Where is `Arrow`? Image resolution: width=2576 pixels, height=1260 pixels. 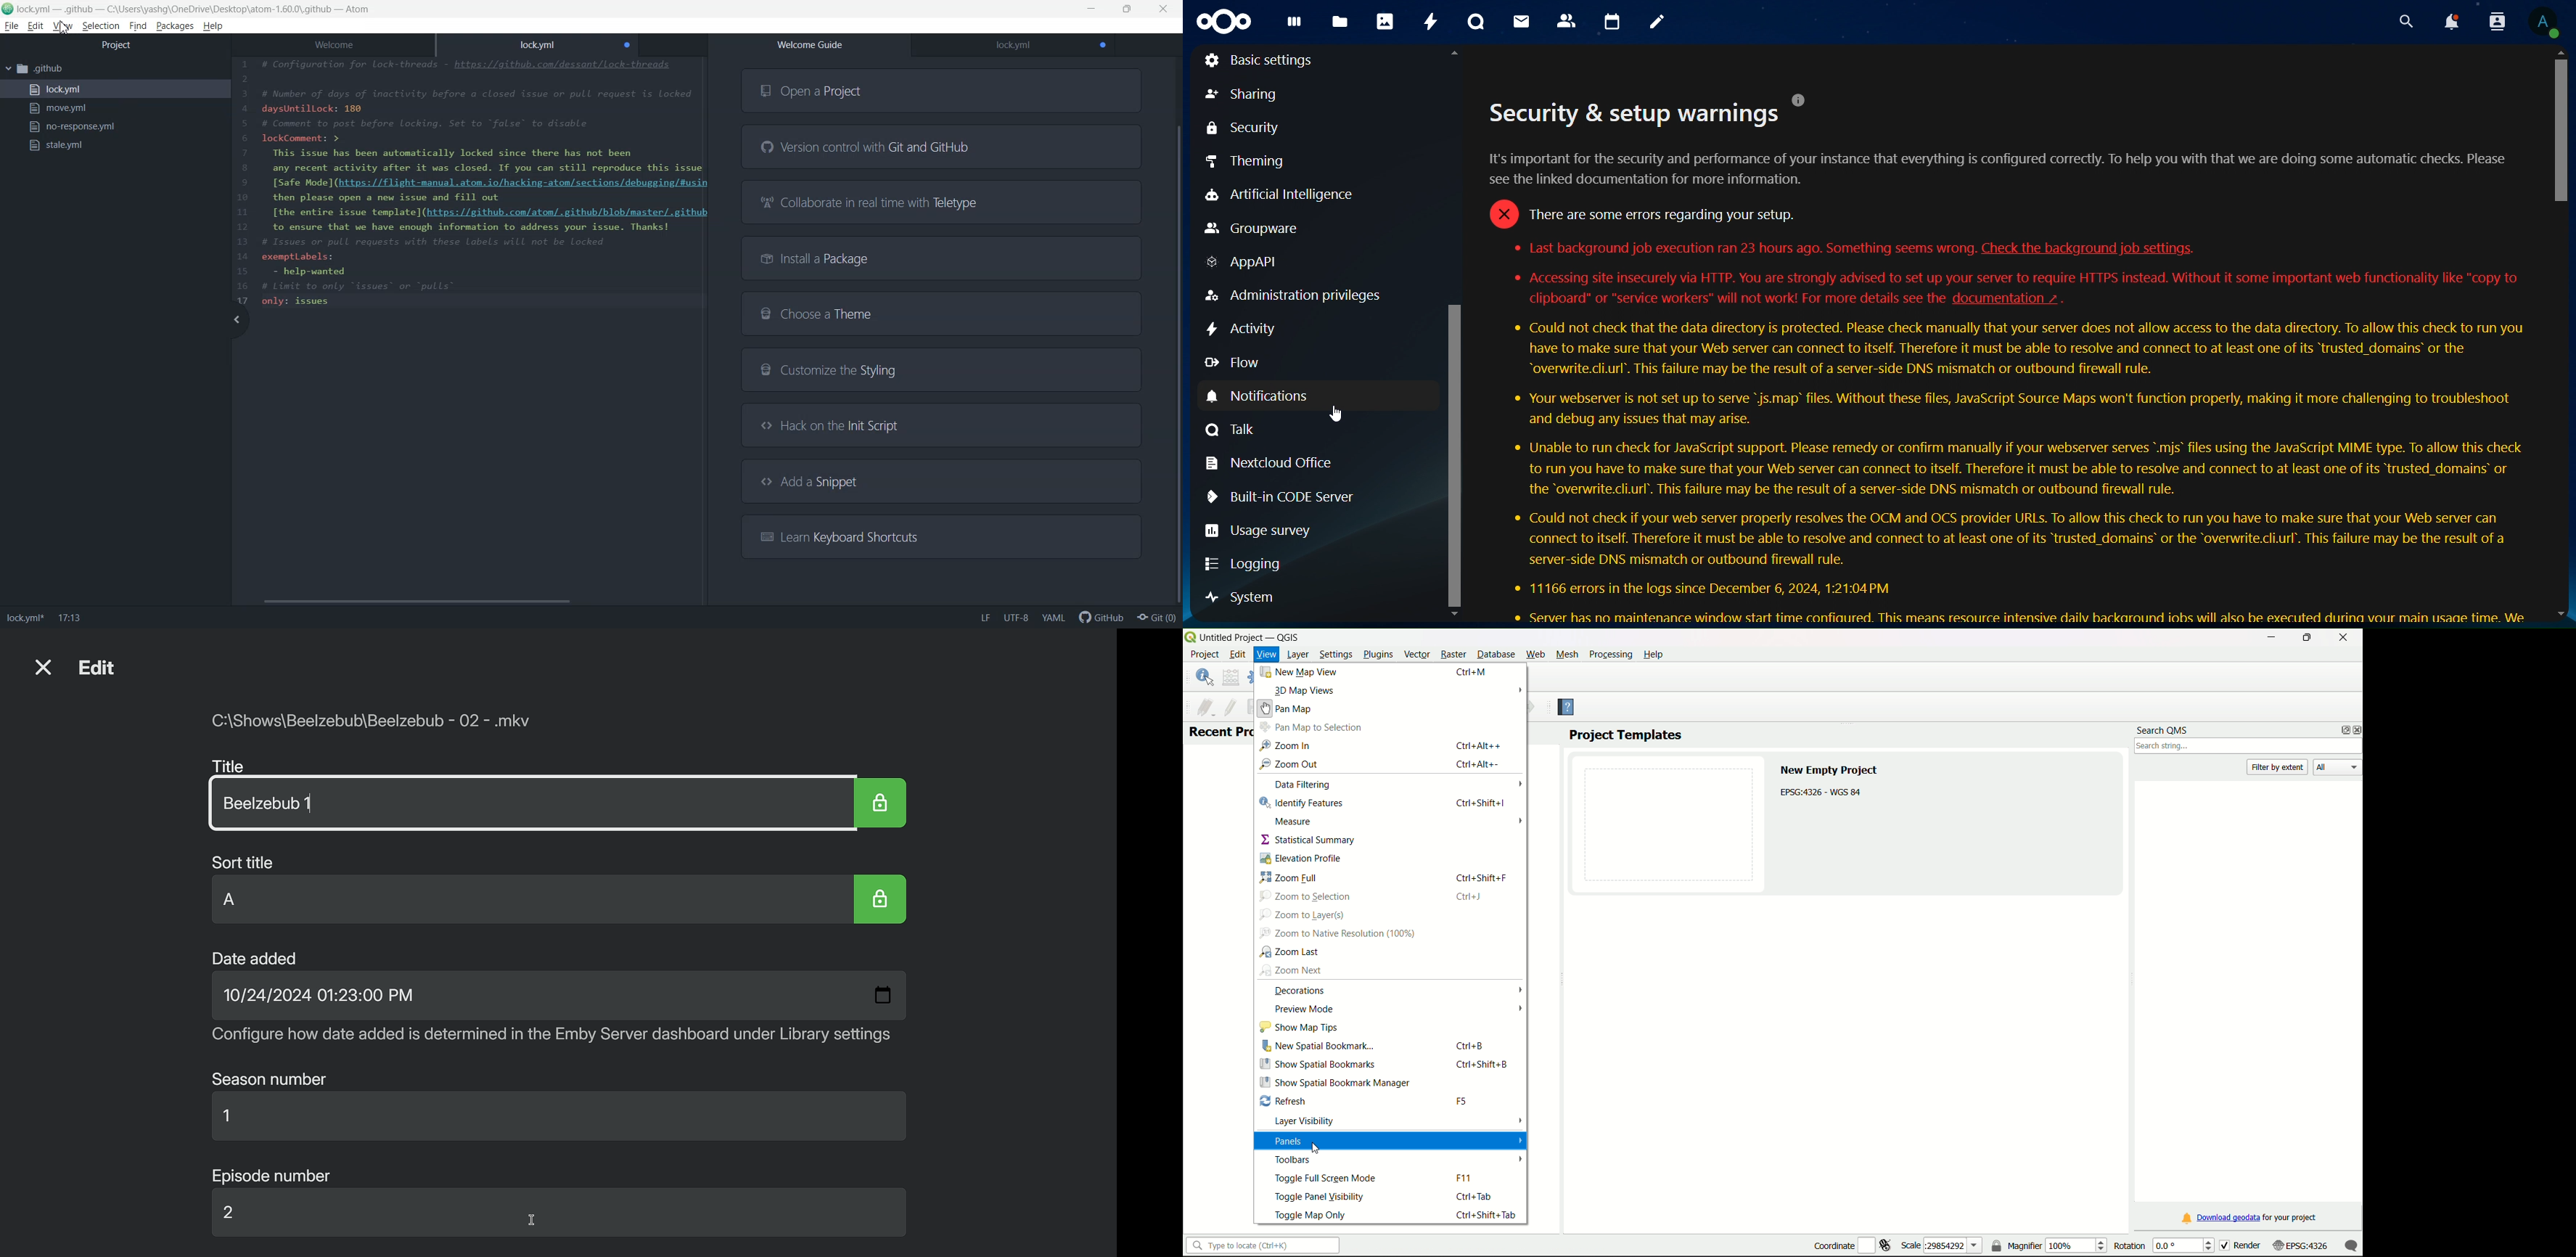
Arrow is located at coordinates (1519, 784).